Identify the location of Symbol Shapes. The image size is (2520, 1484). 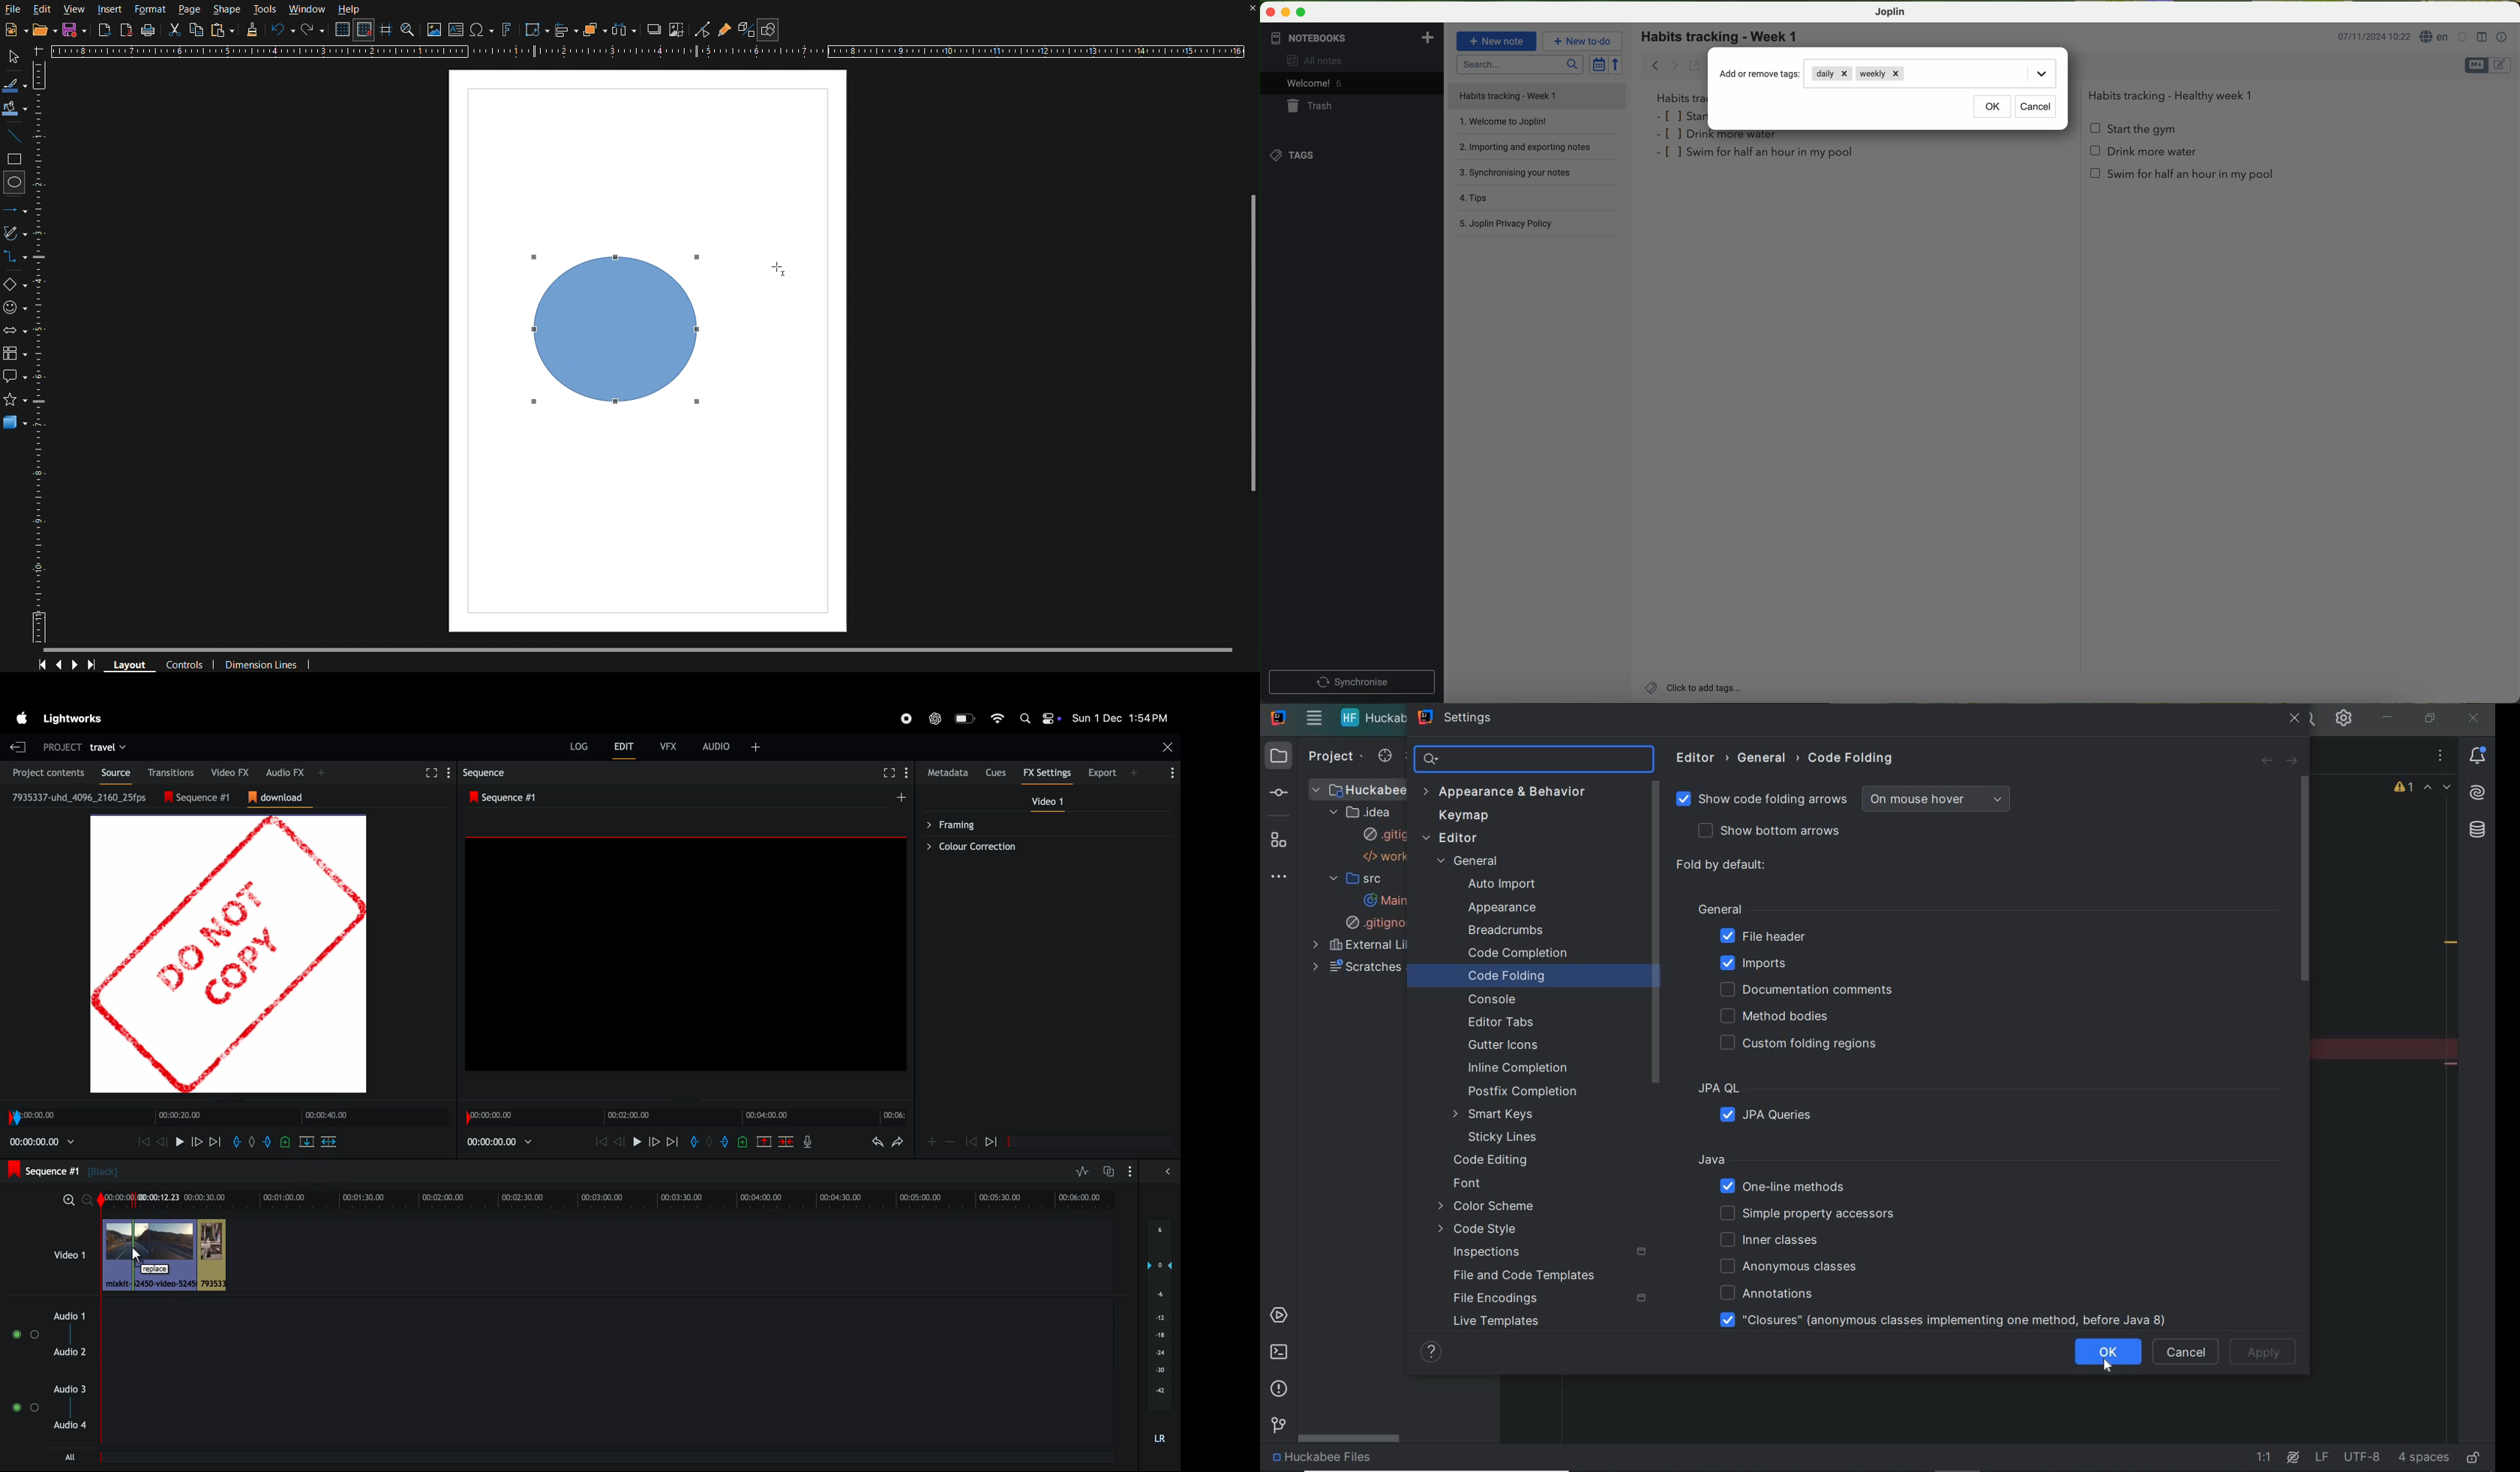
(15, 311).